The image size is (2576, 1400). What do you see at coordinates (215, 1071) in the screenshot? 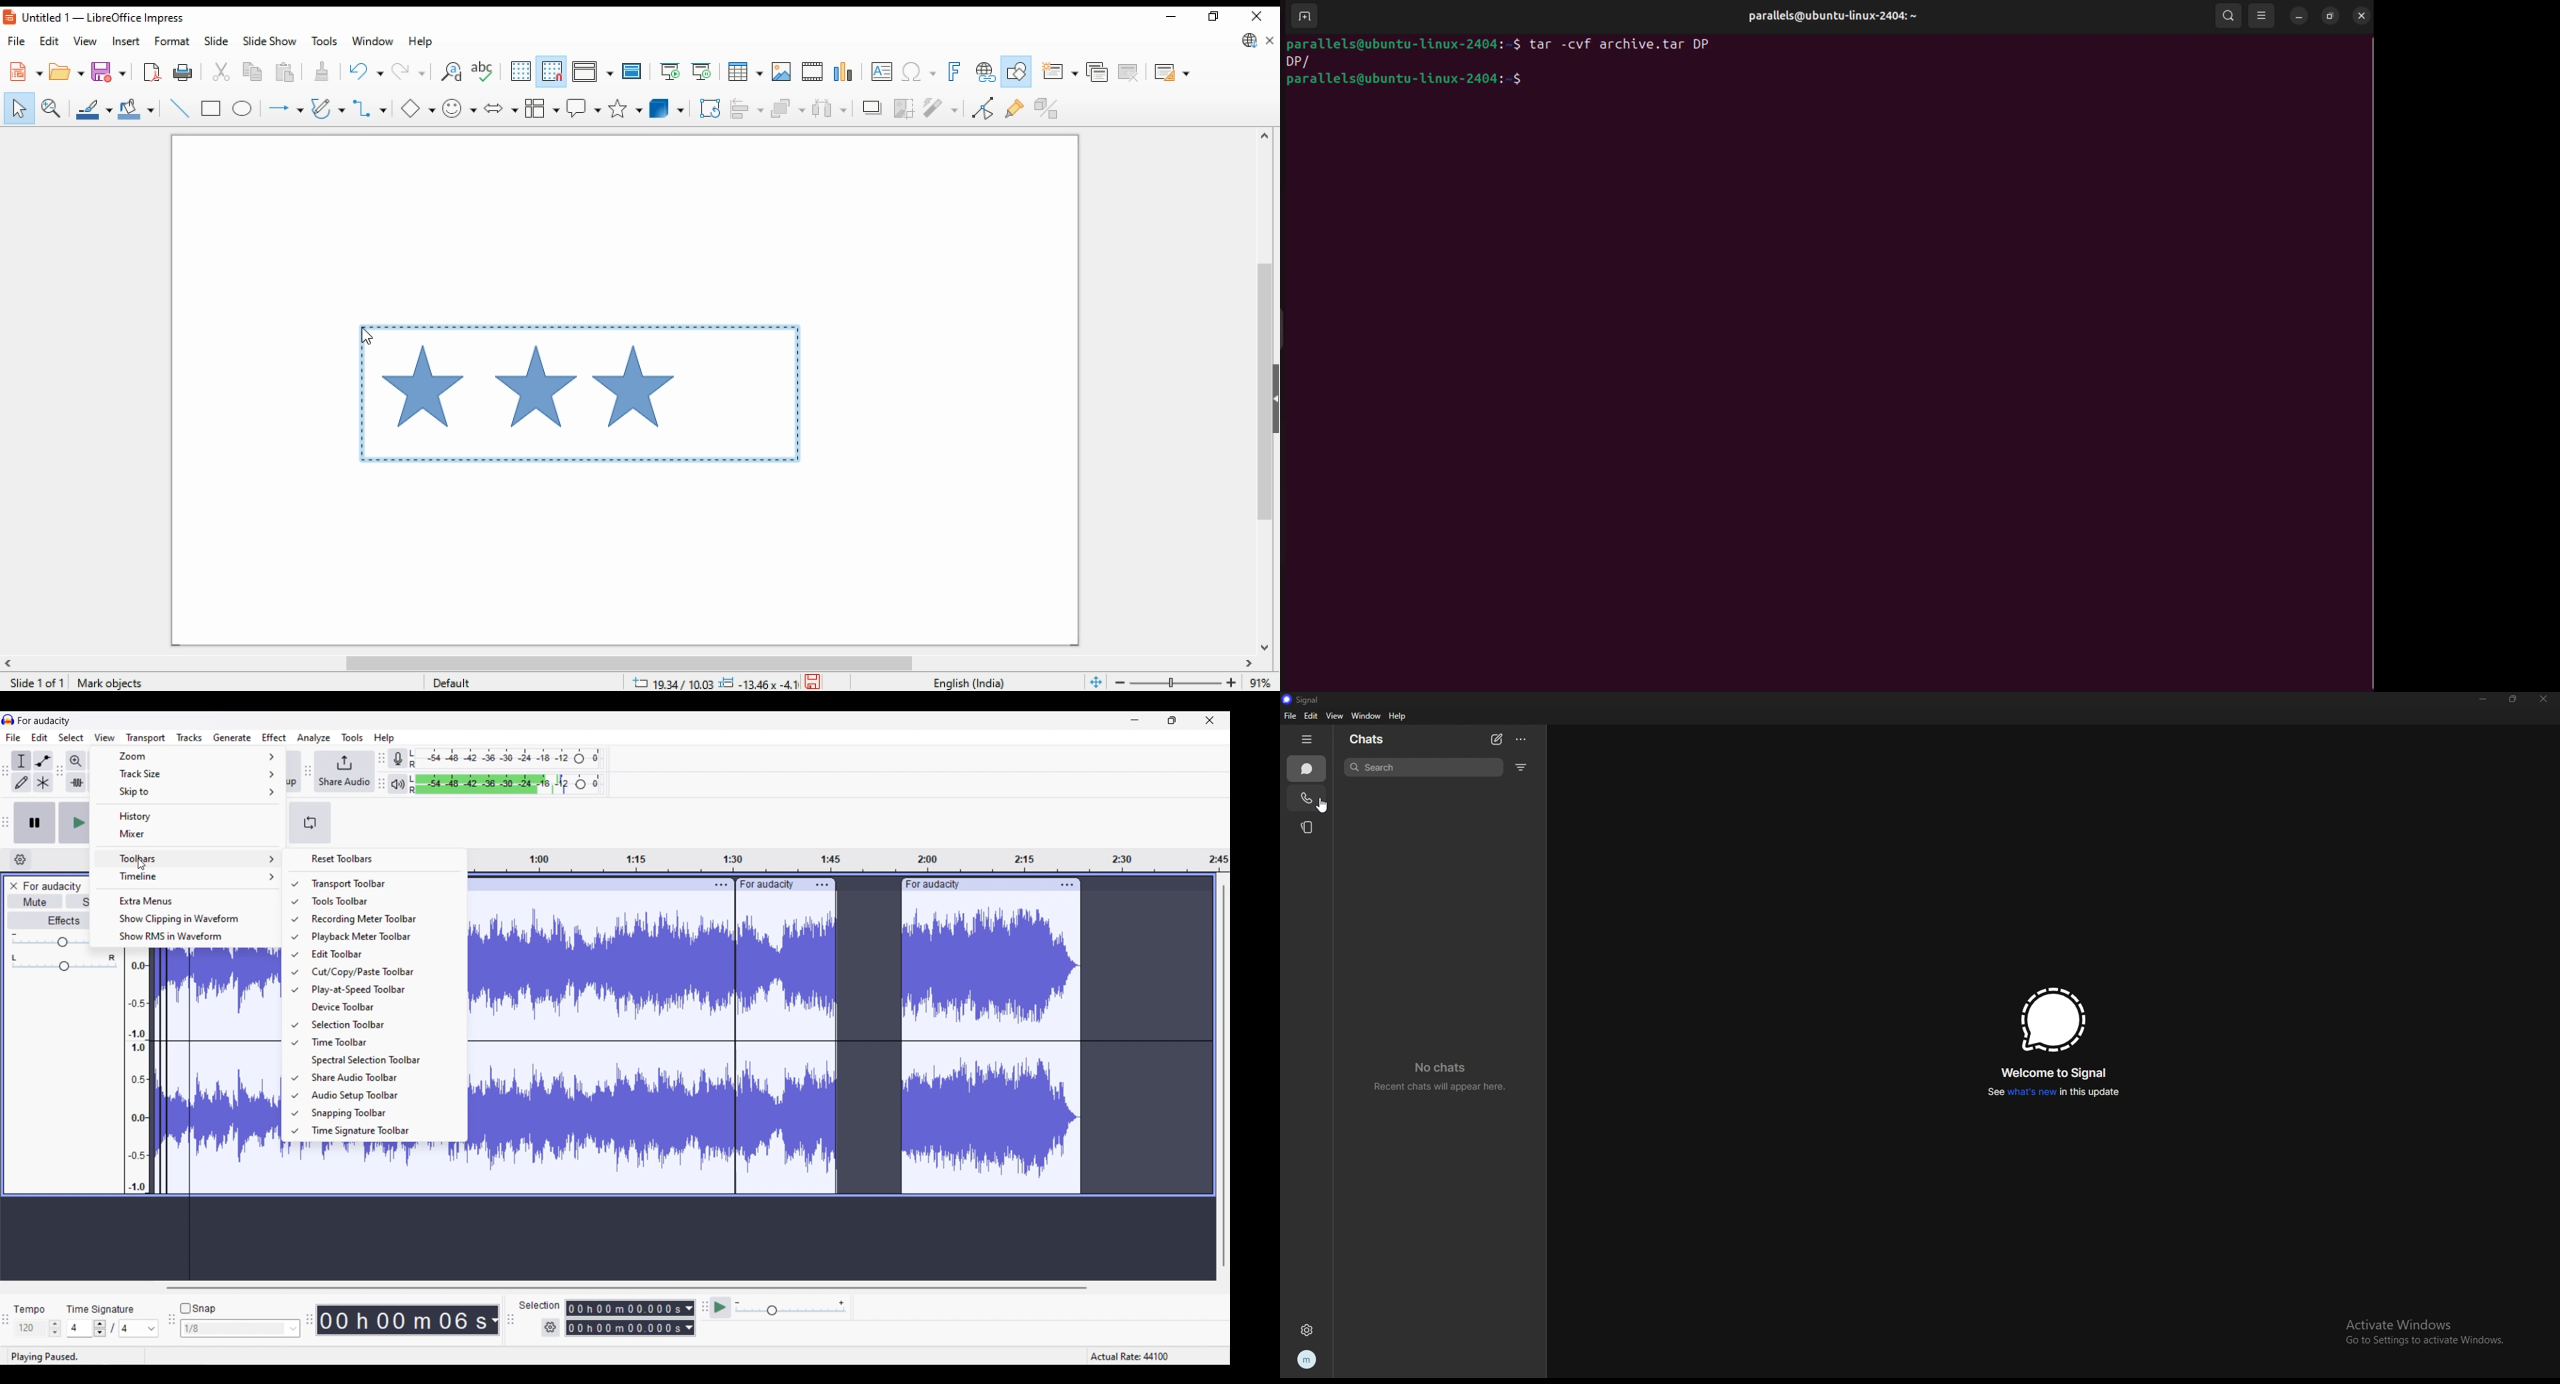
I see `track waveform` at bounding box center [215, 1071].